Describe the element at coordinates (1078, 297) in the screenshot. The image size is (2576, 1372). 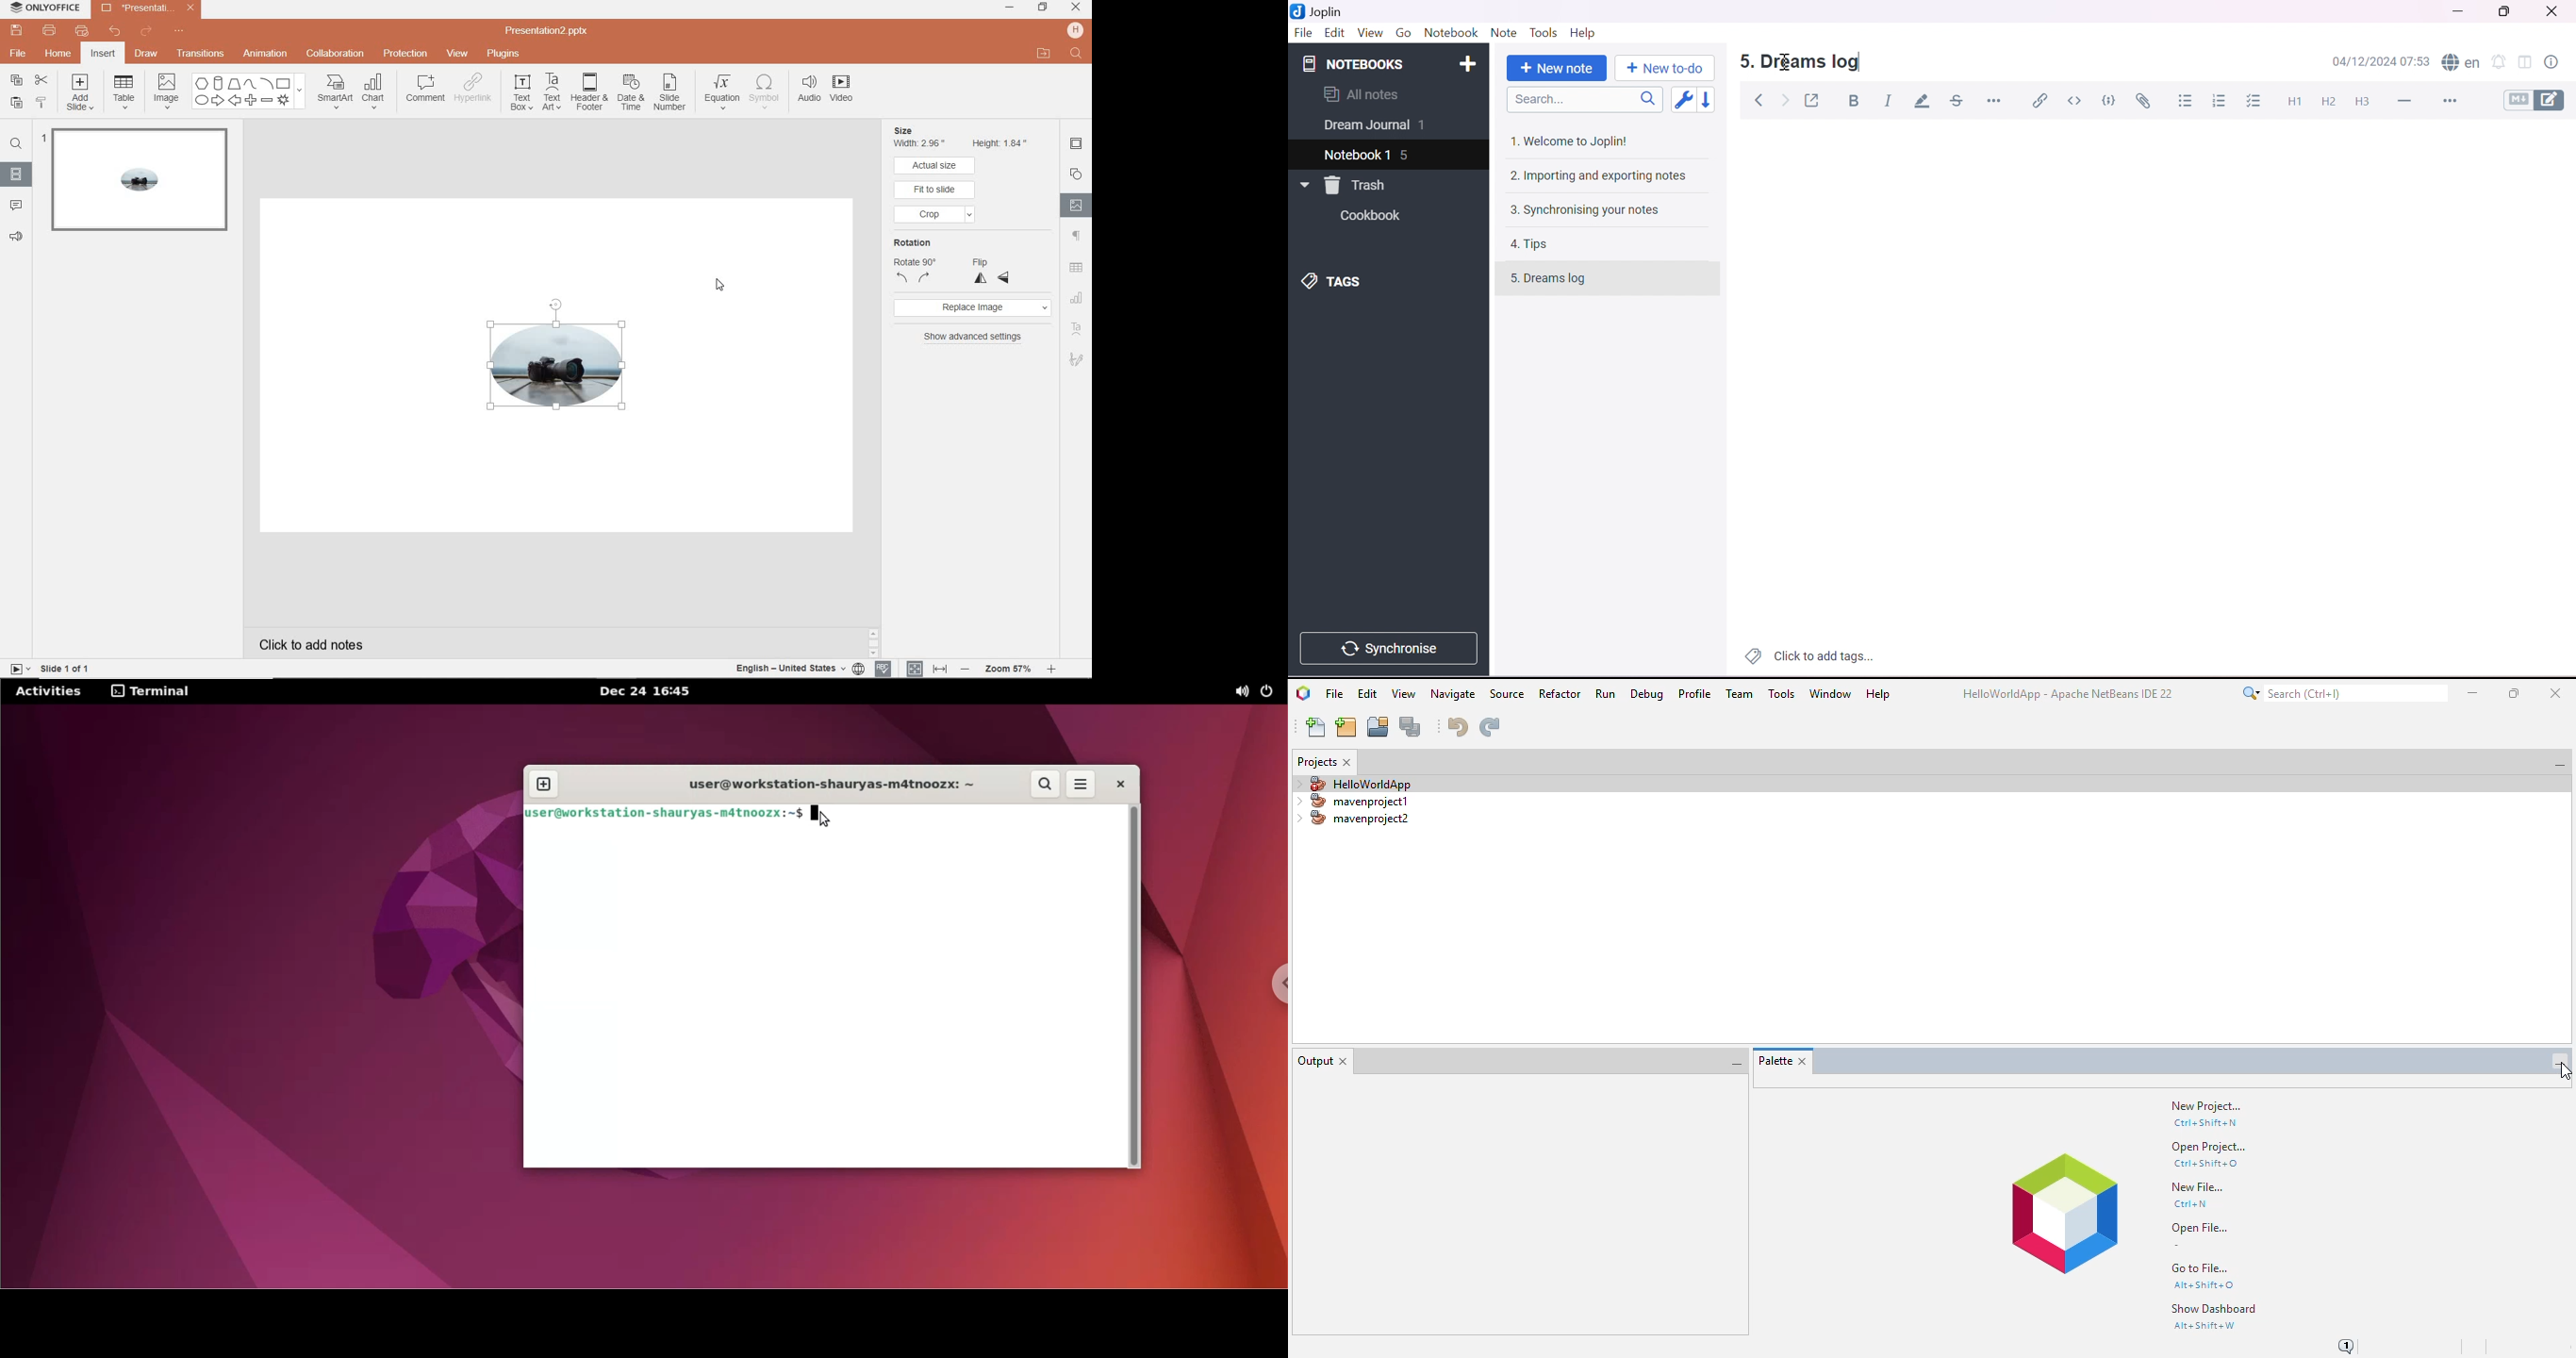
I see `chart` at that location.